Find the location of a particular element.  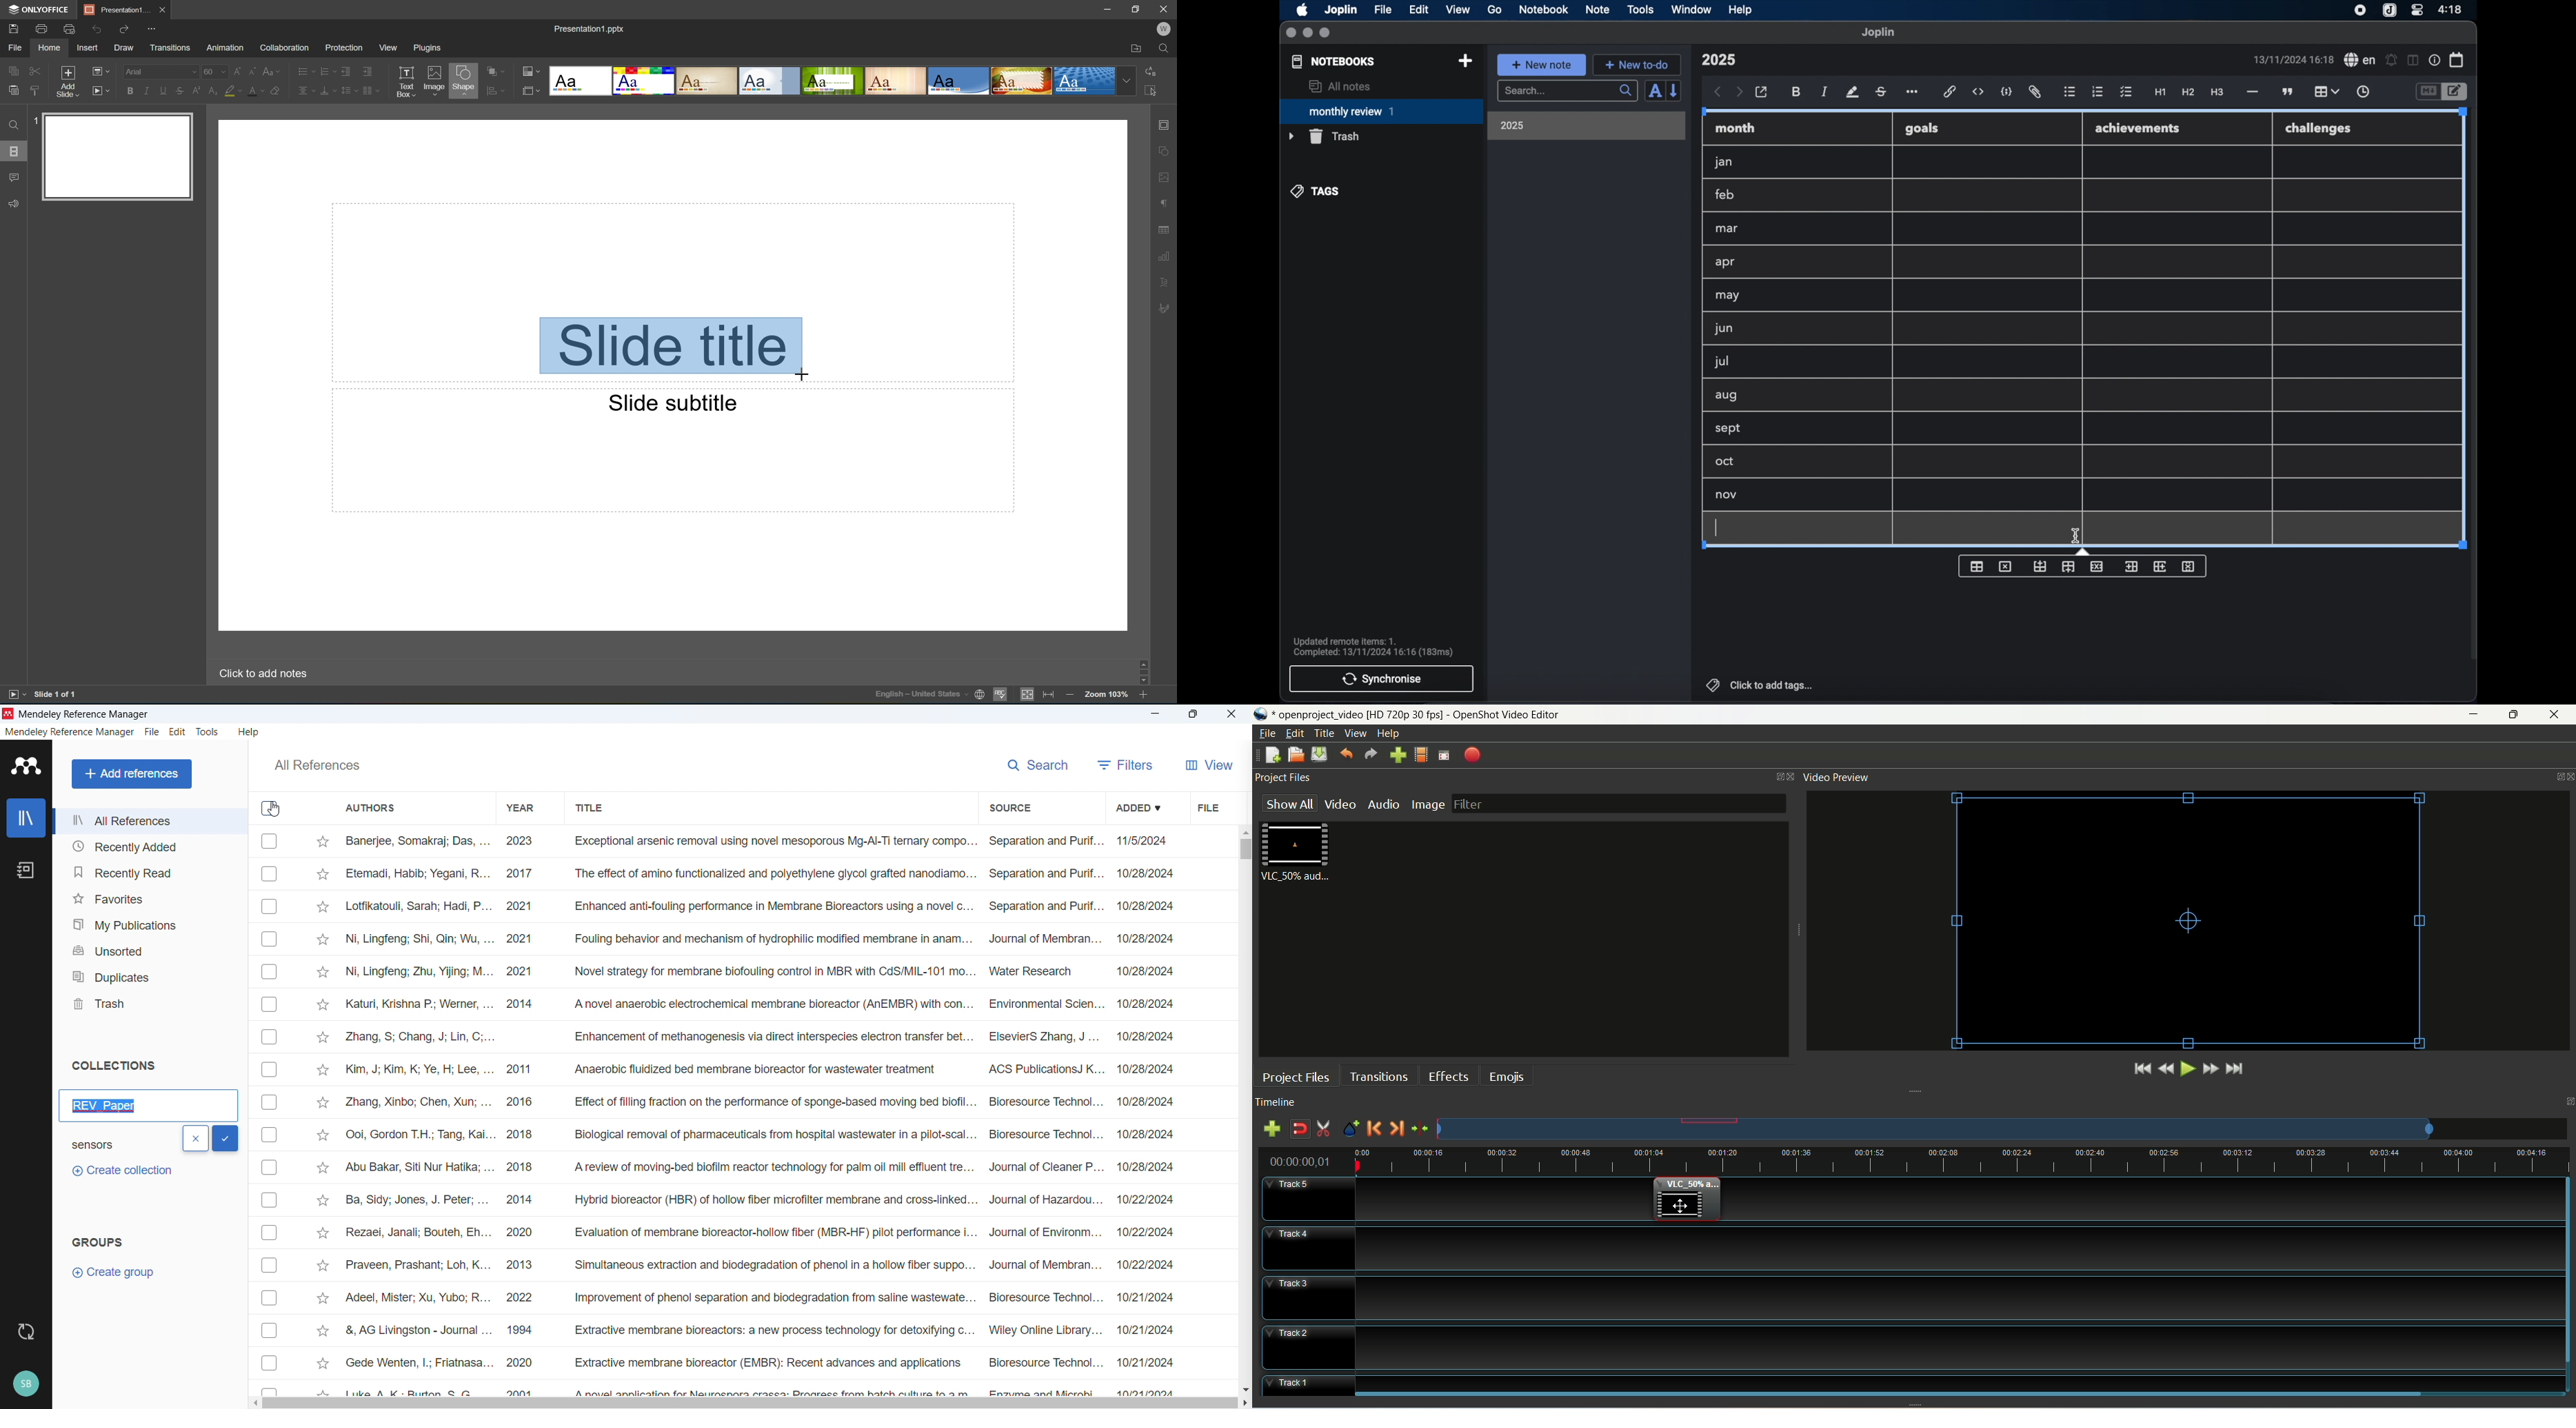

strikethrough is located at coordinates (1880, 92).